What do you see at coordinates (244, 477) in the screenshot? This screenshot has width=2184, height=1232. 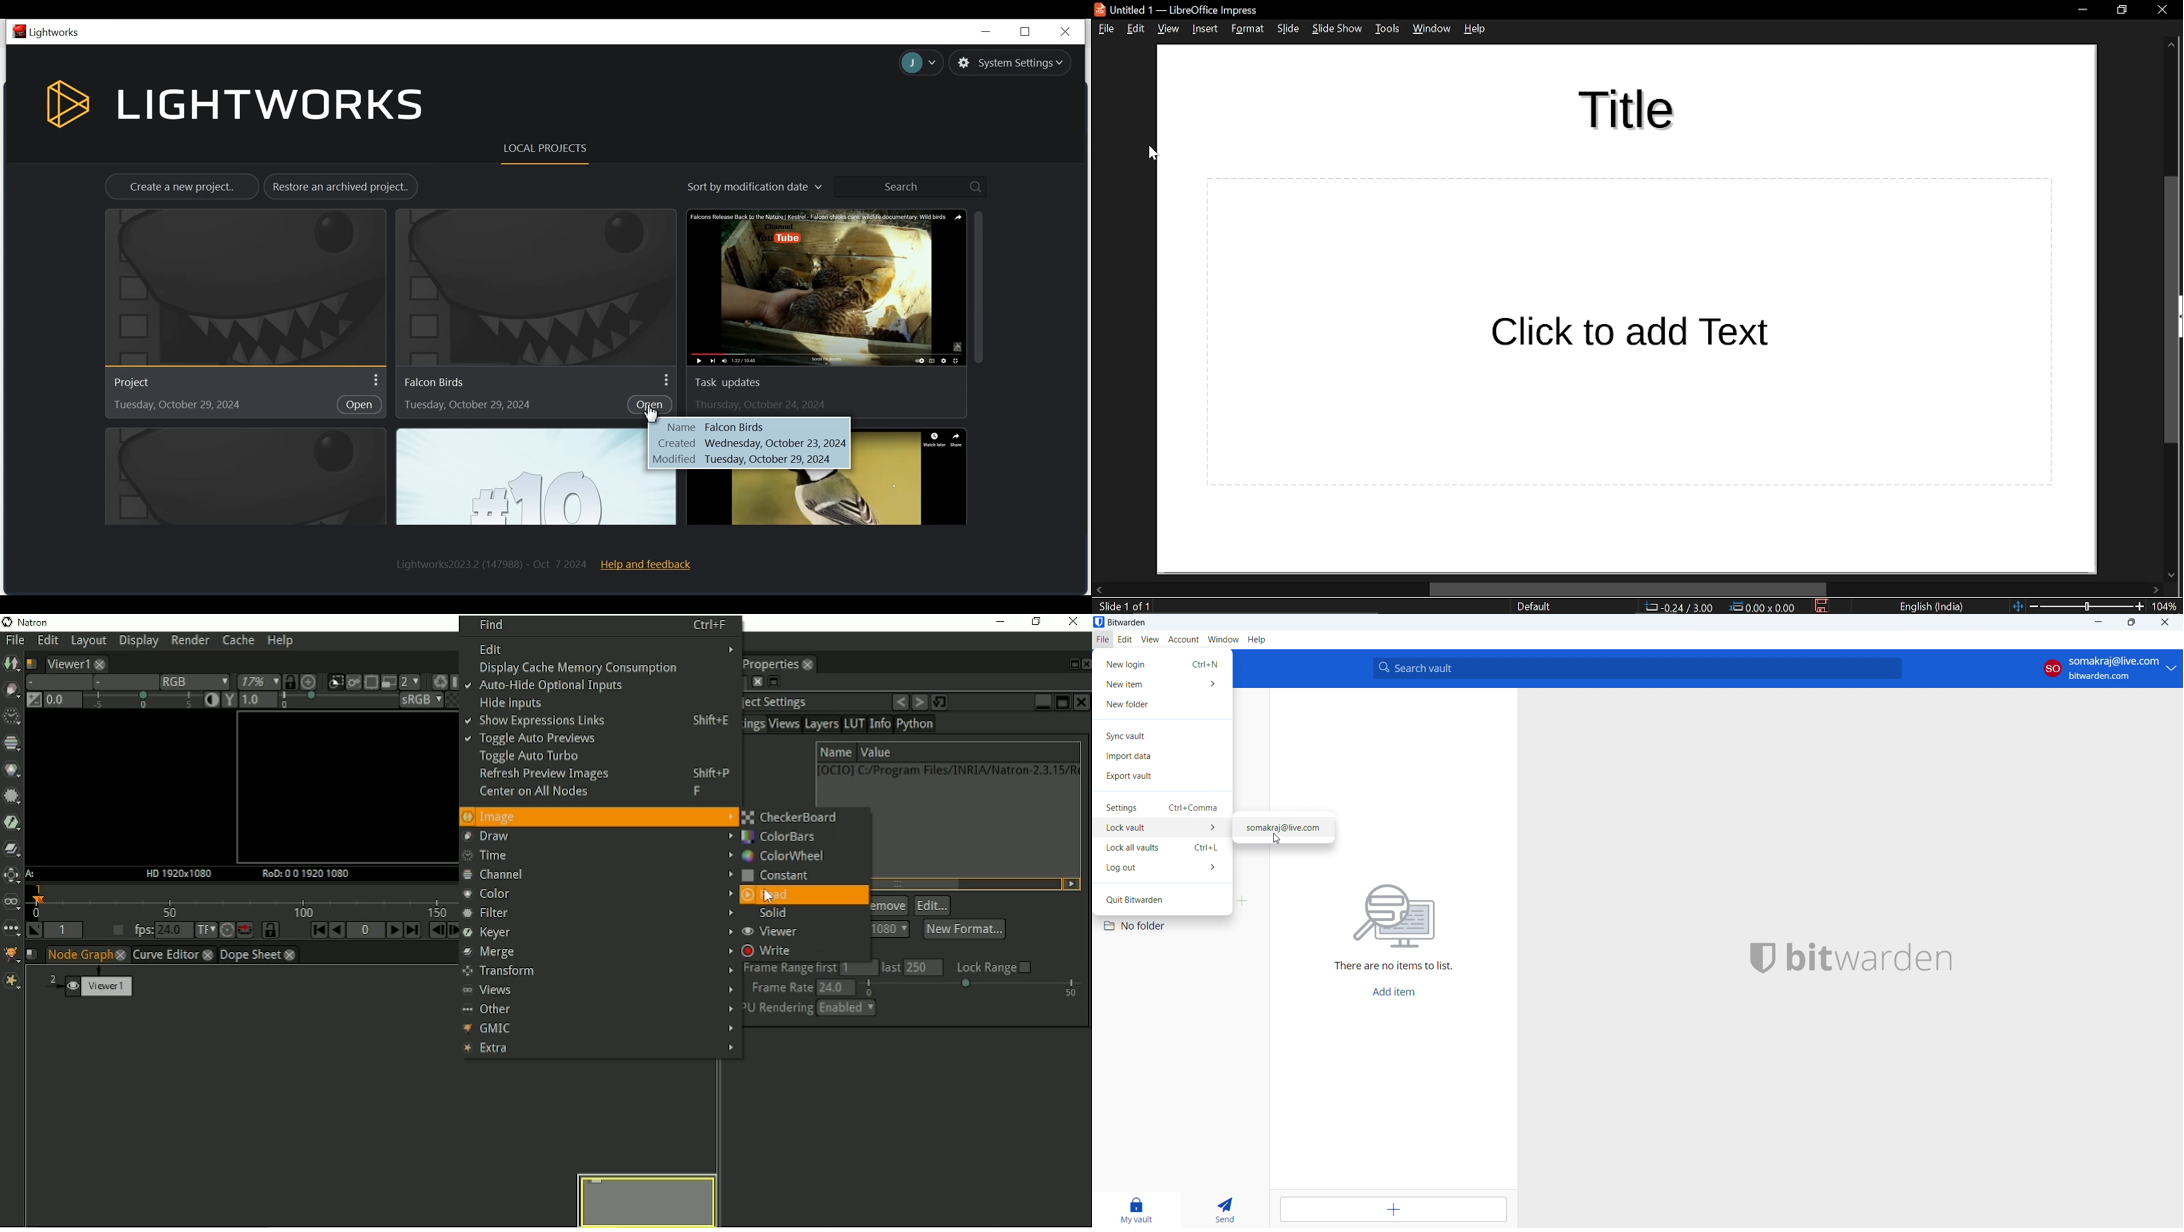 I see `image` at bounding box center [244, 477].